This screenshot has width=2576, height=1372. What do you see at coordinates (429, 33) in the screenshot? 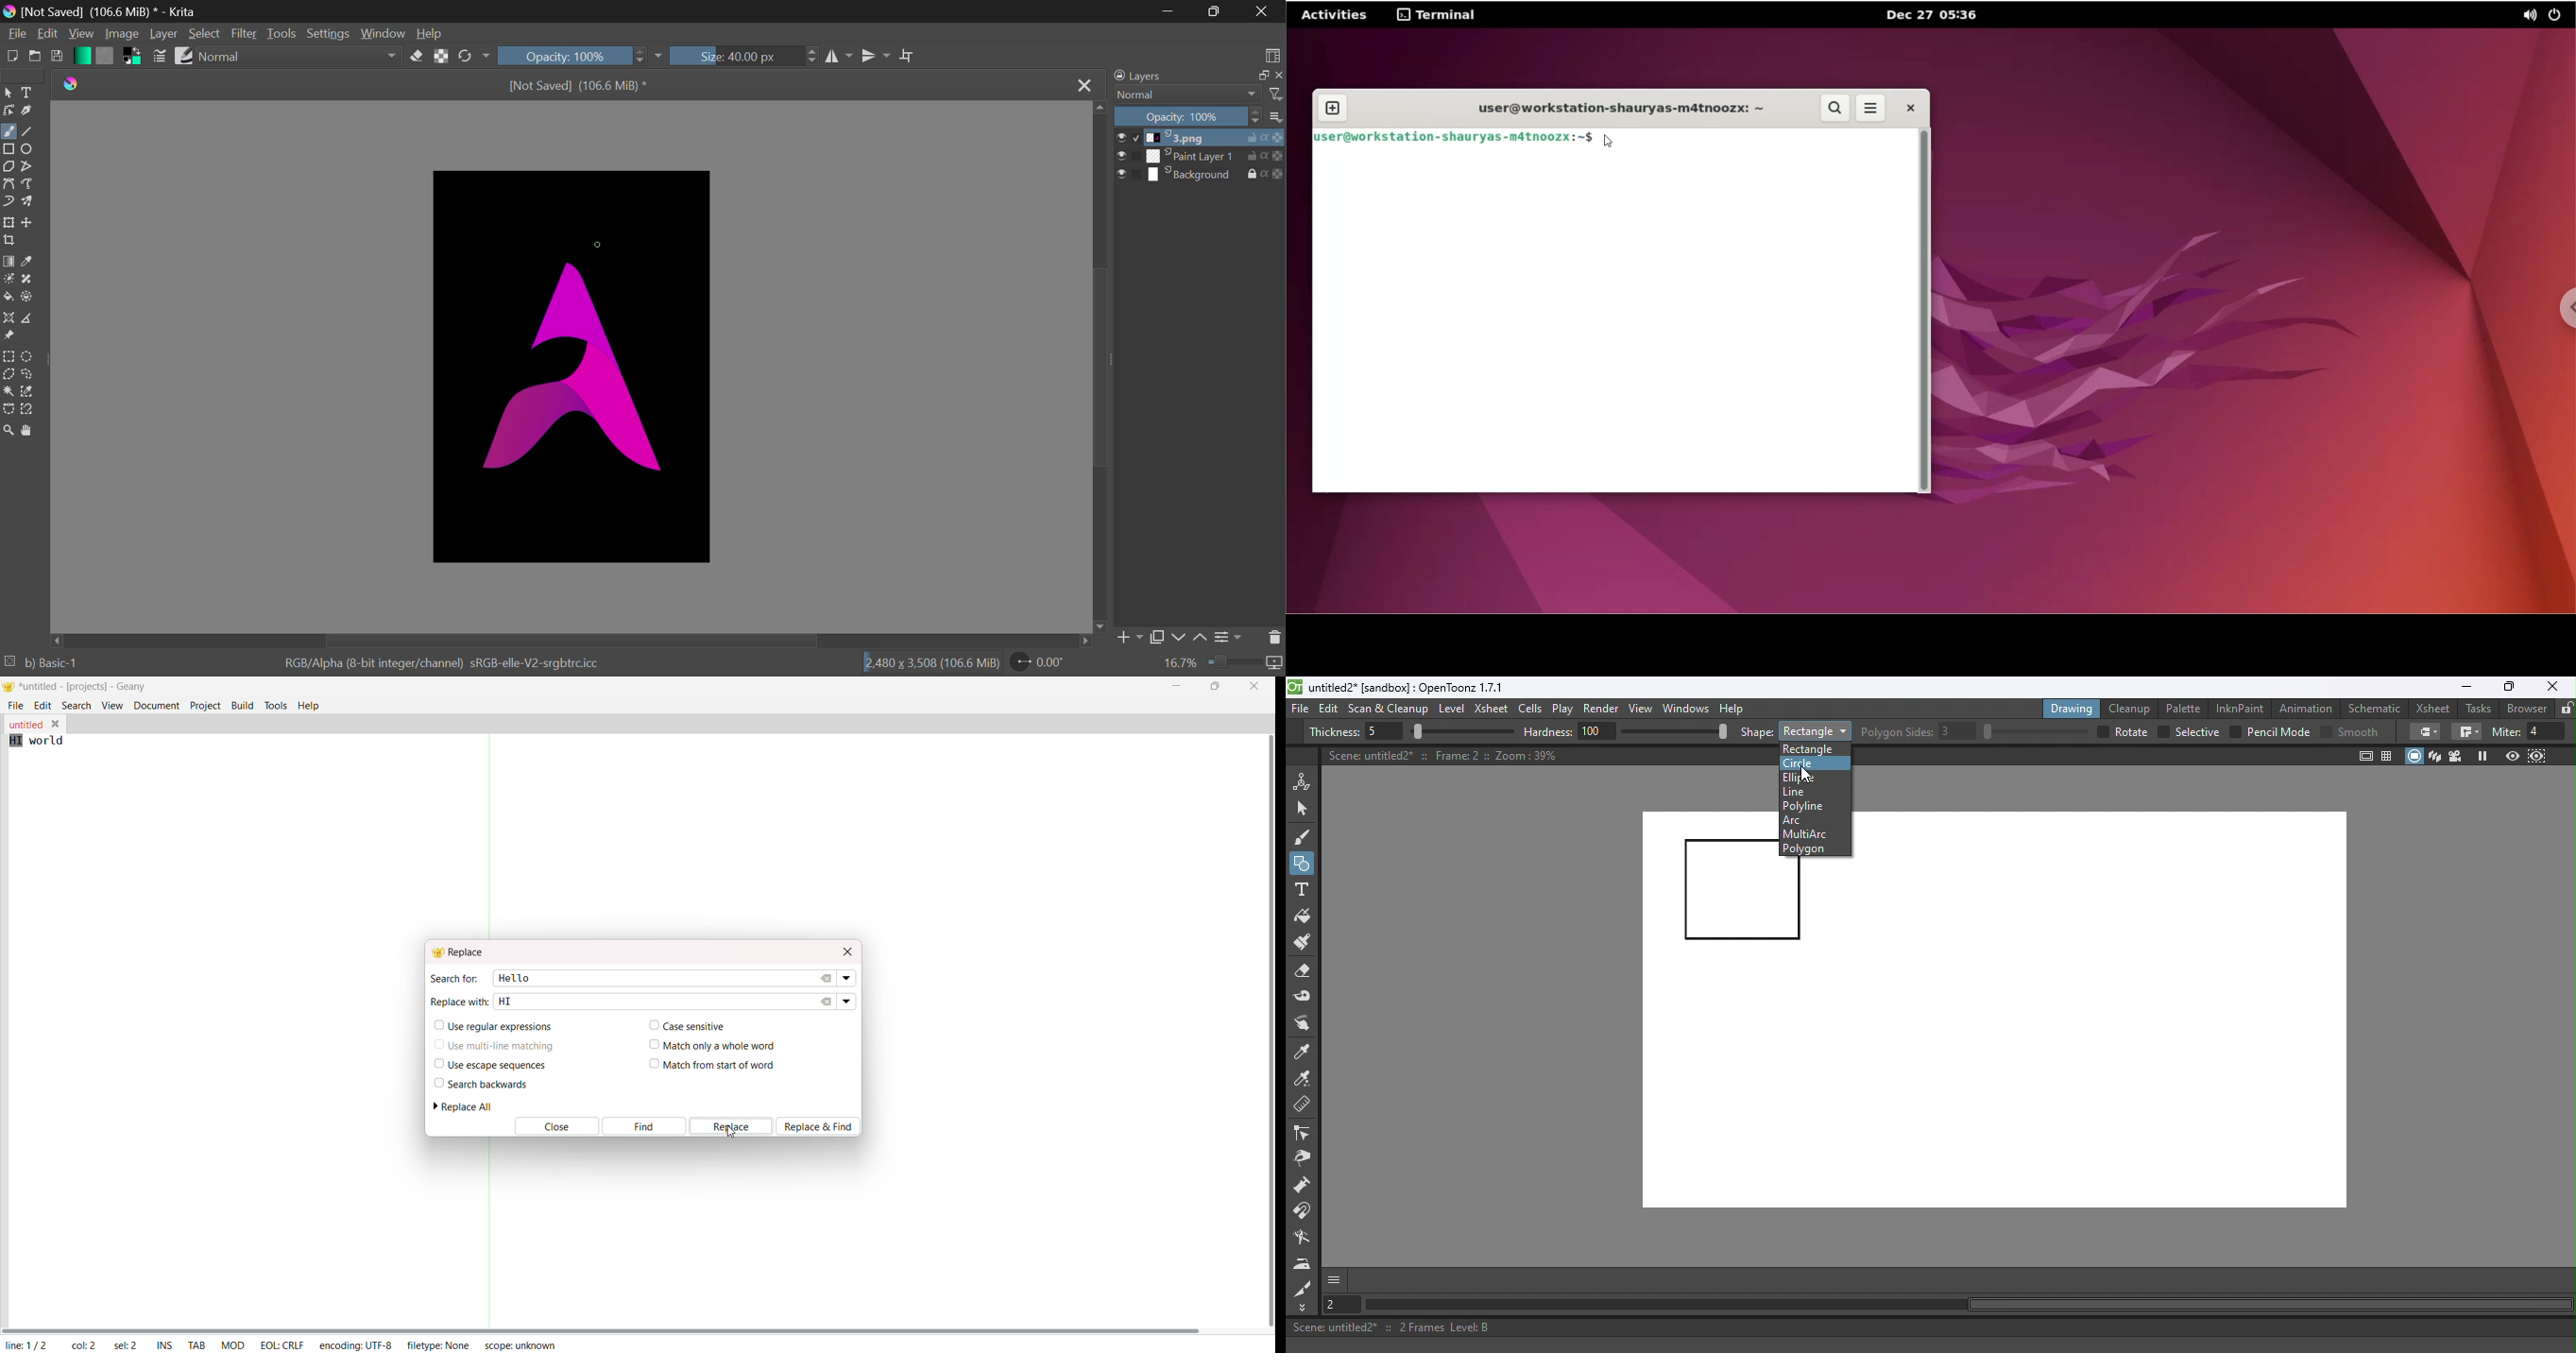
I see `Help` at bounding box center [429, 33].